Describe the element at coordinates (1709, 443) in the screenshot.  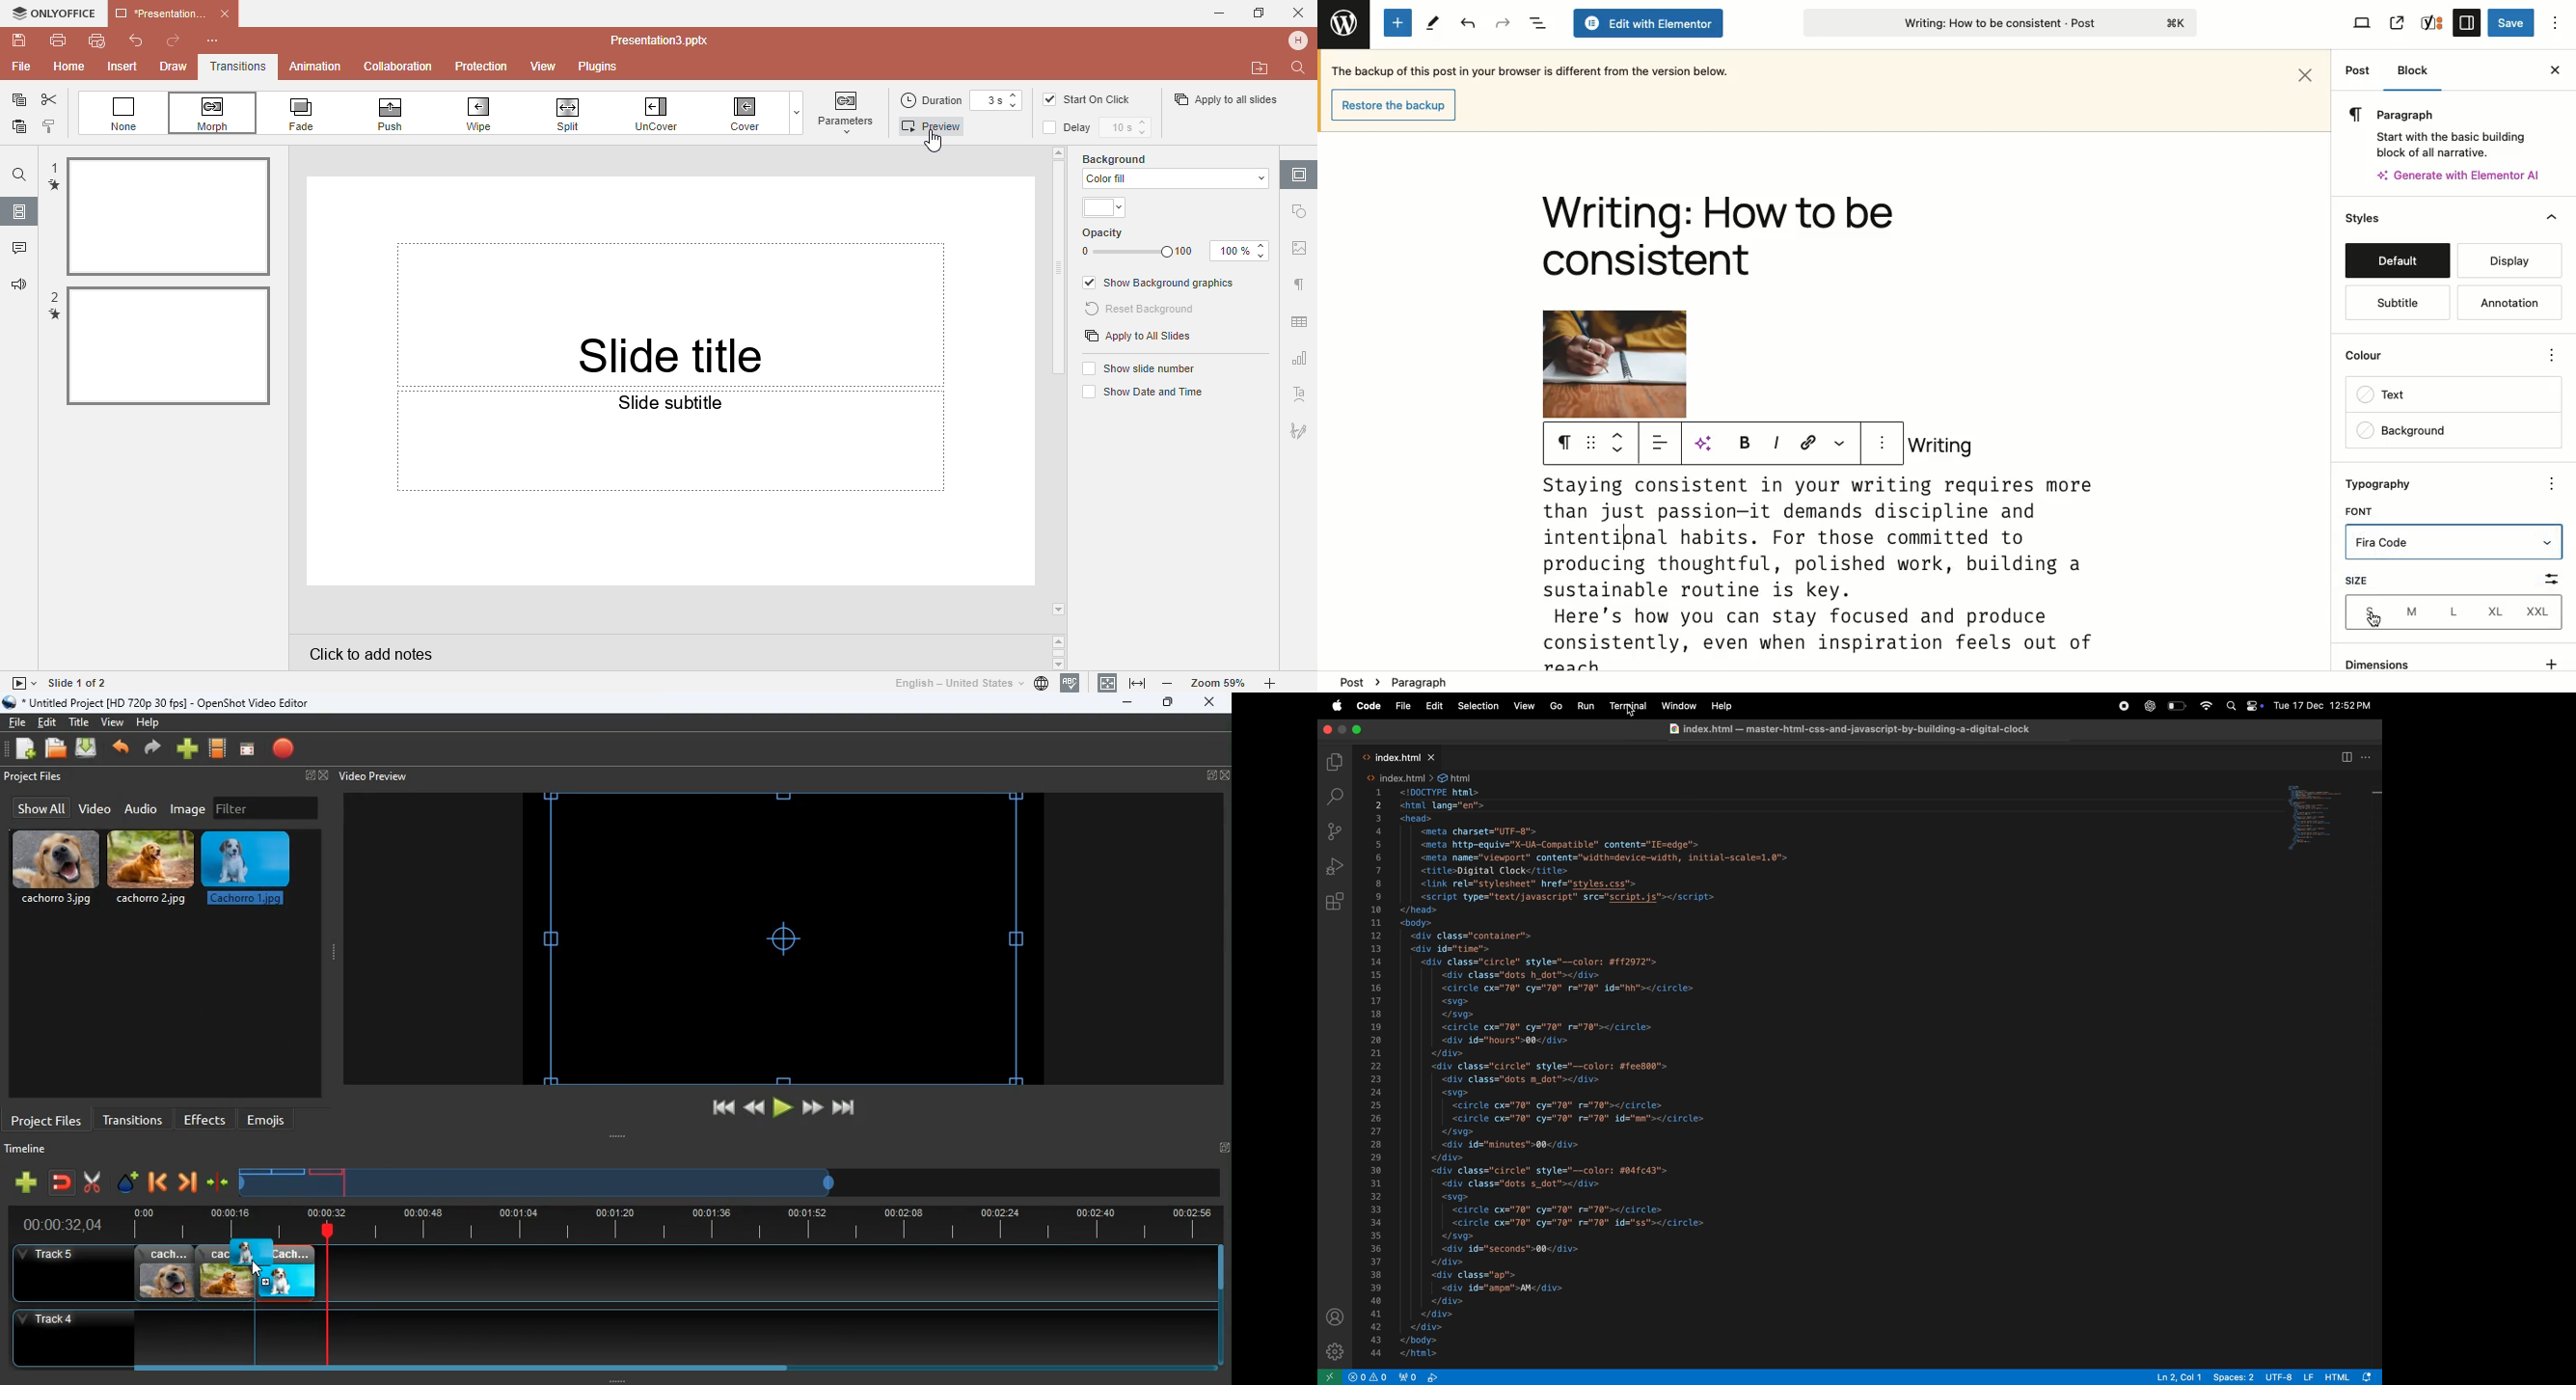
I see `AI` at that location.